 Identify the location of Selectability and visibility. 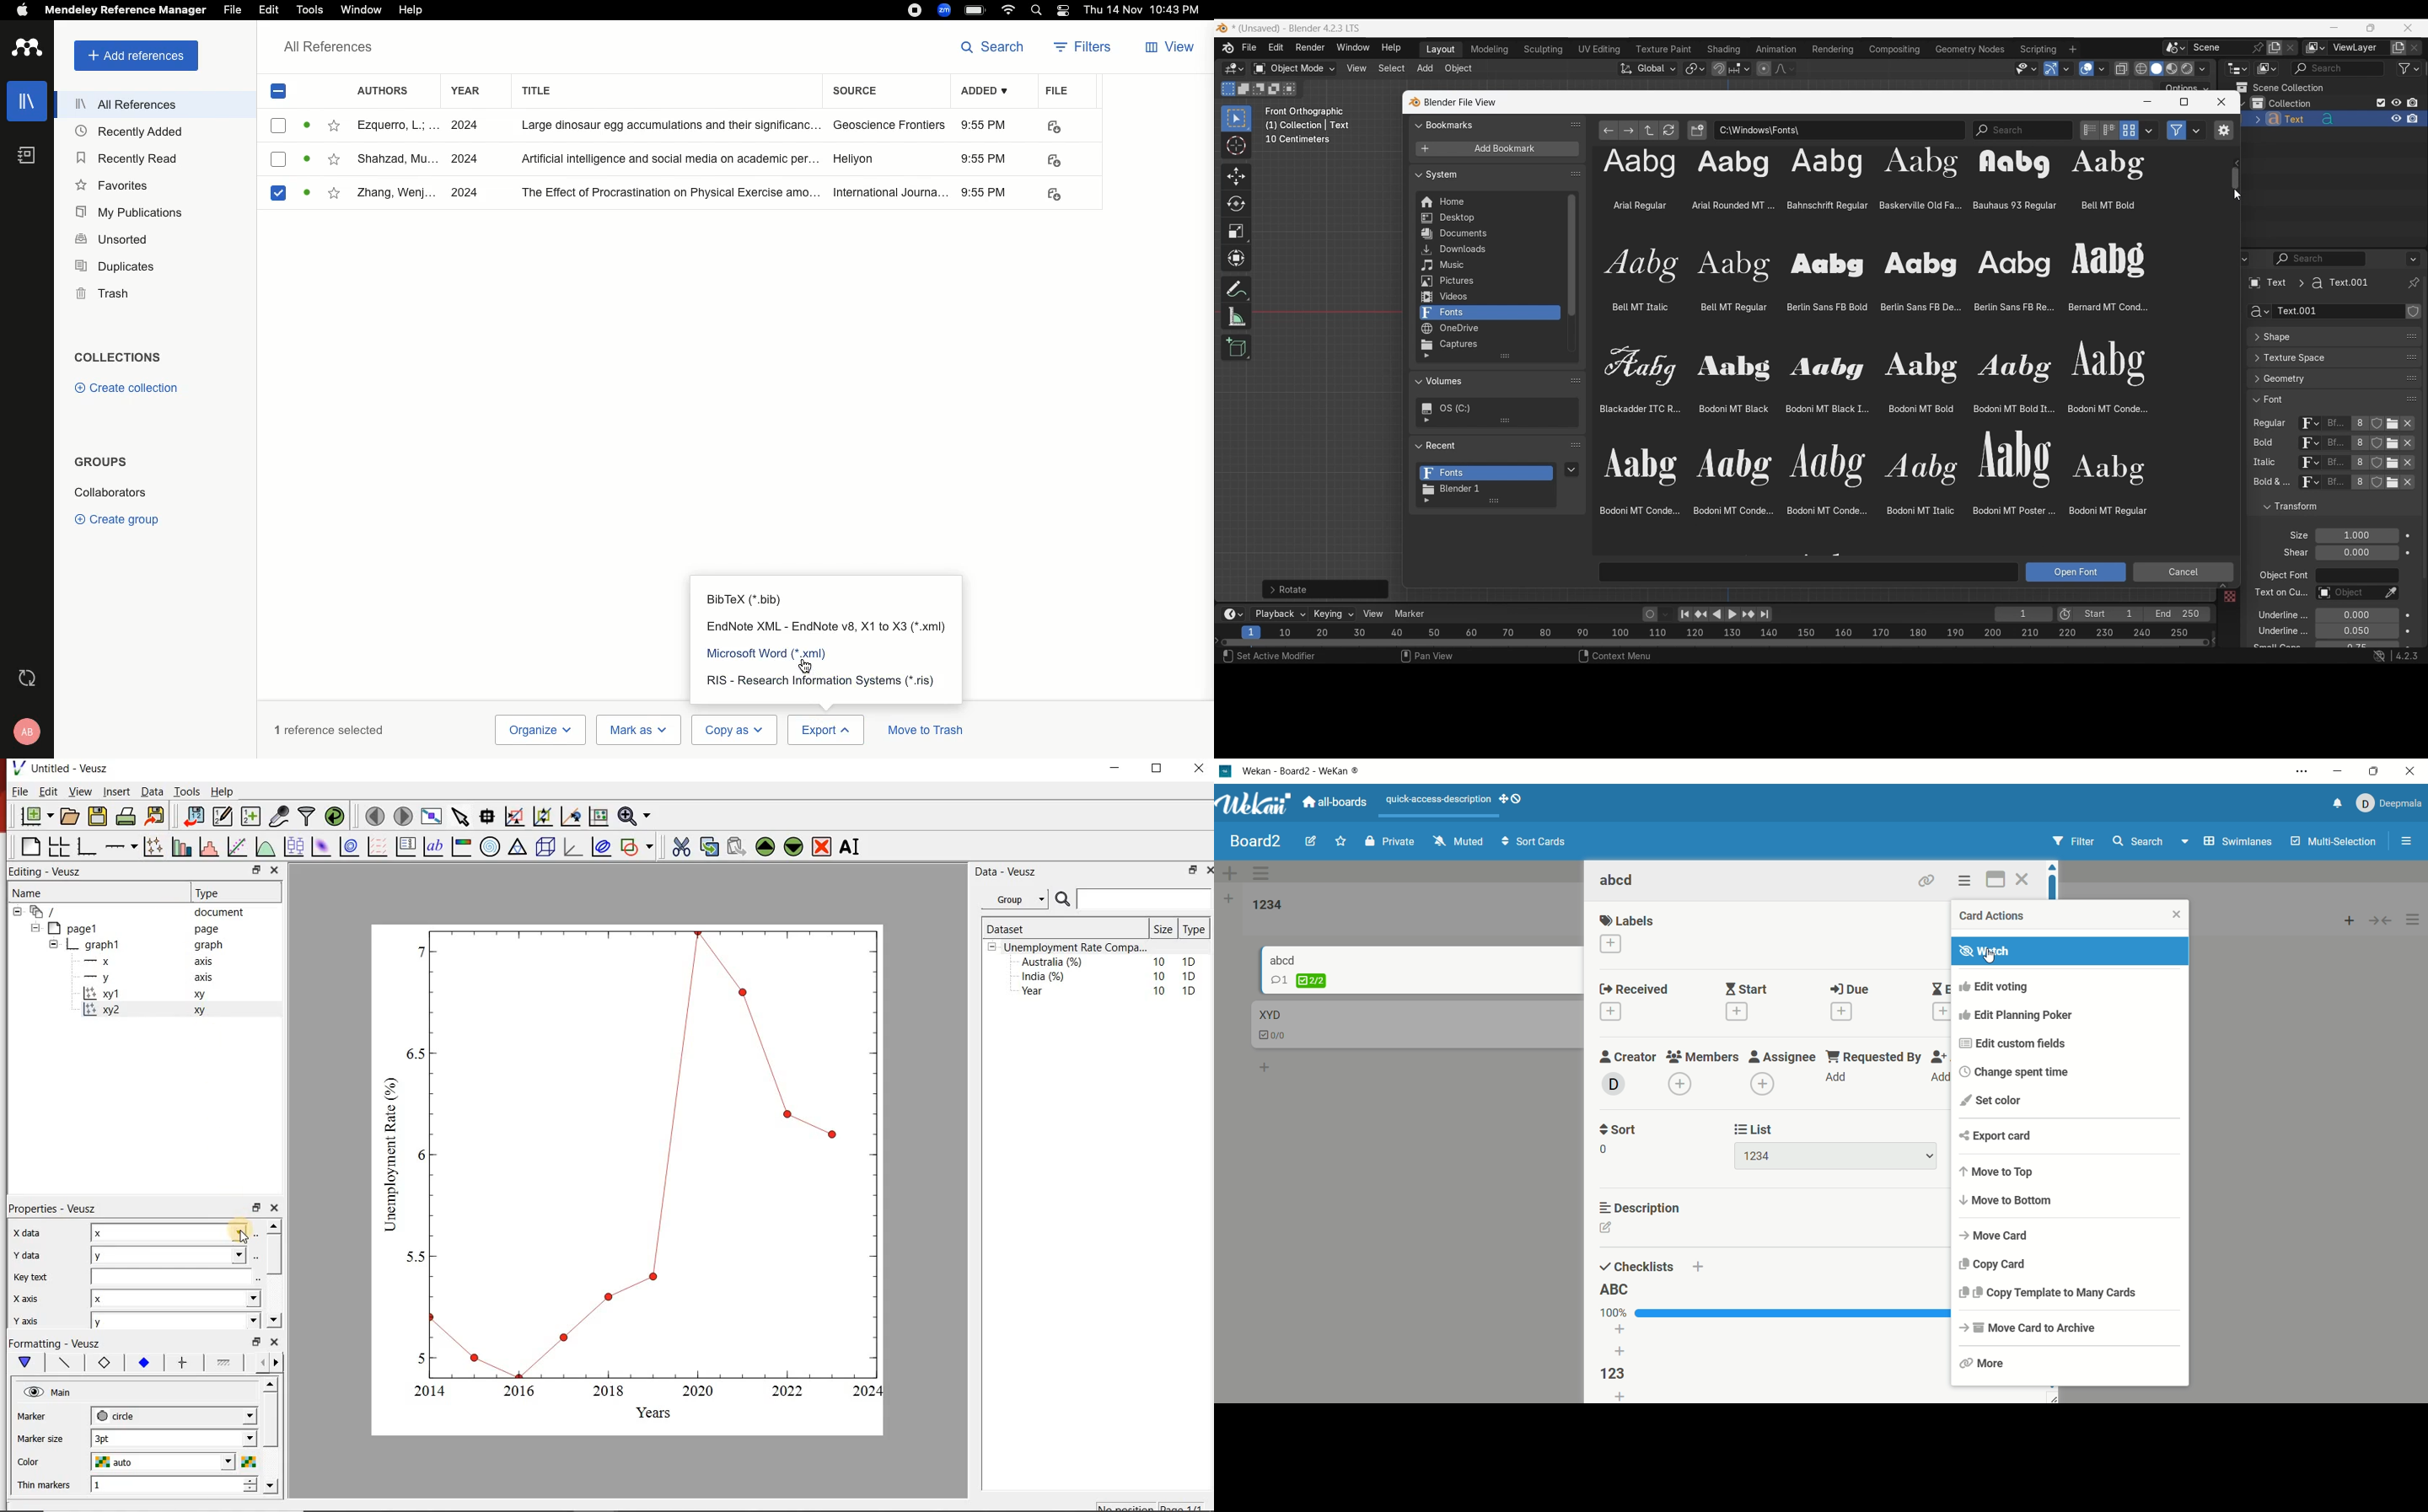
(2026, 69).